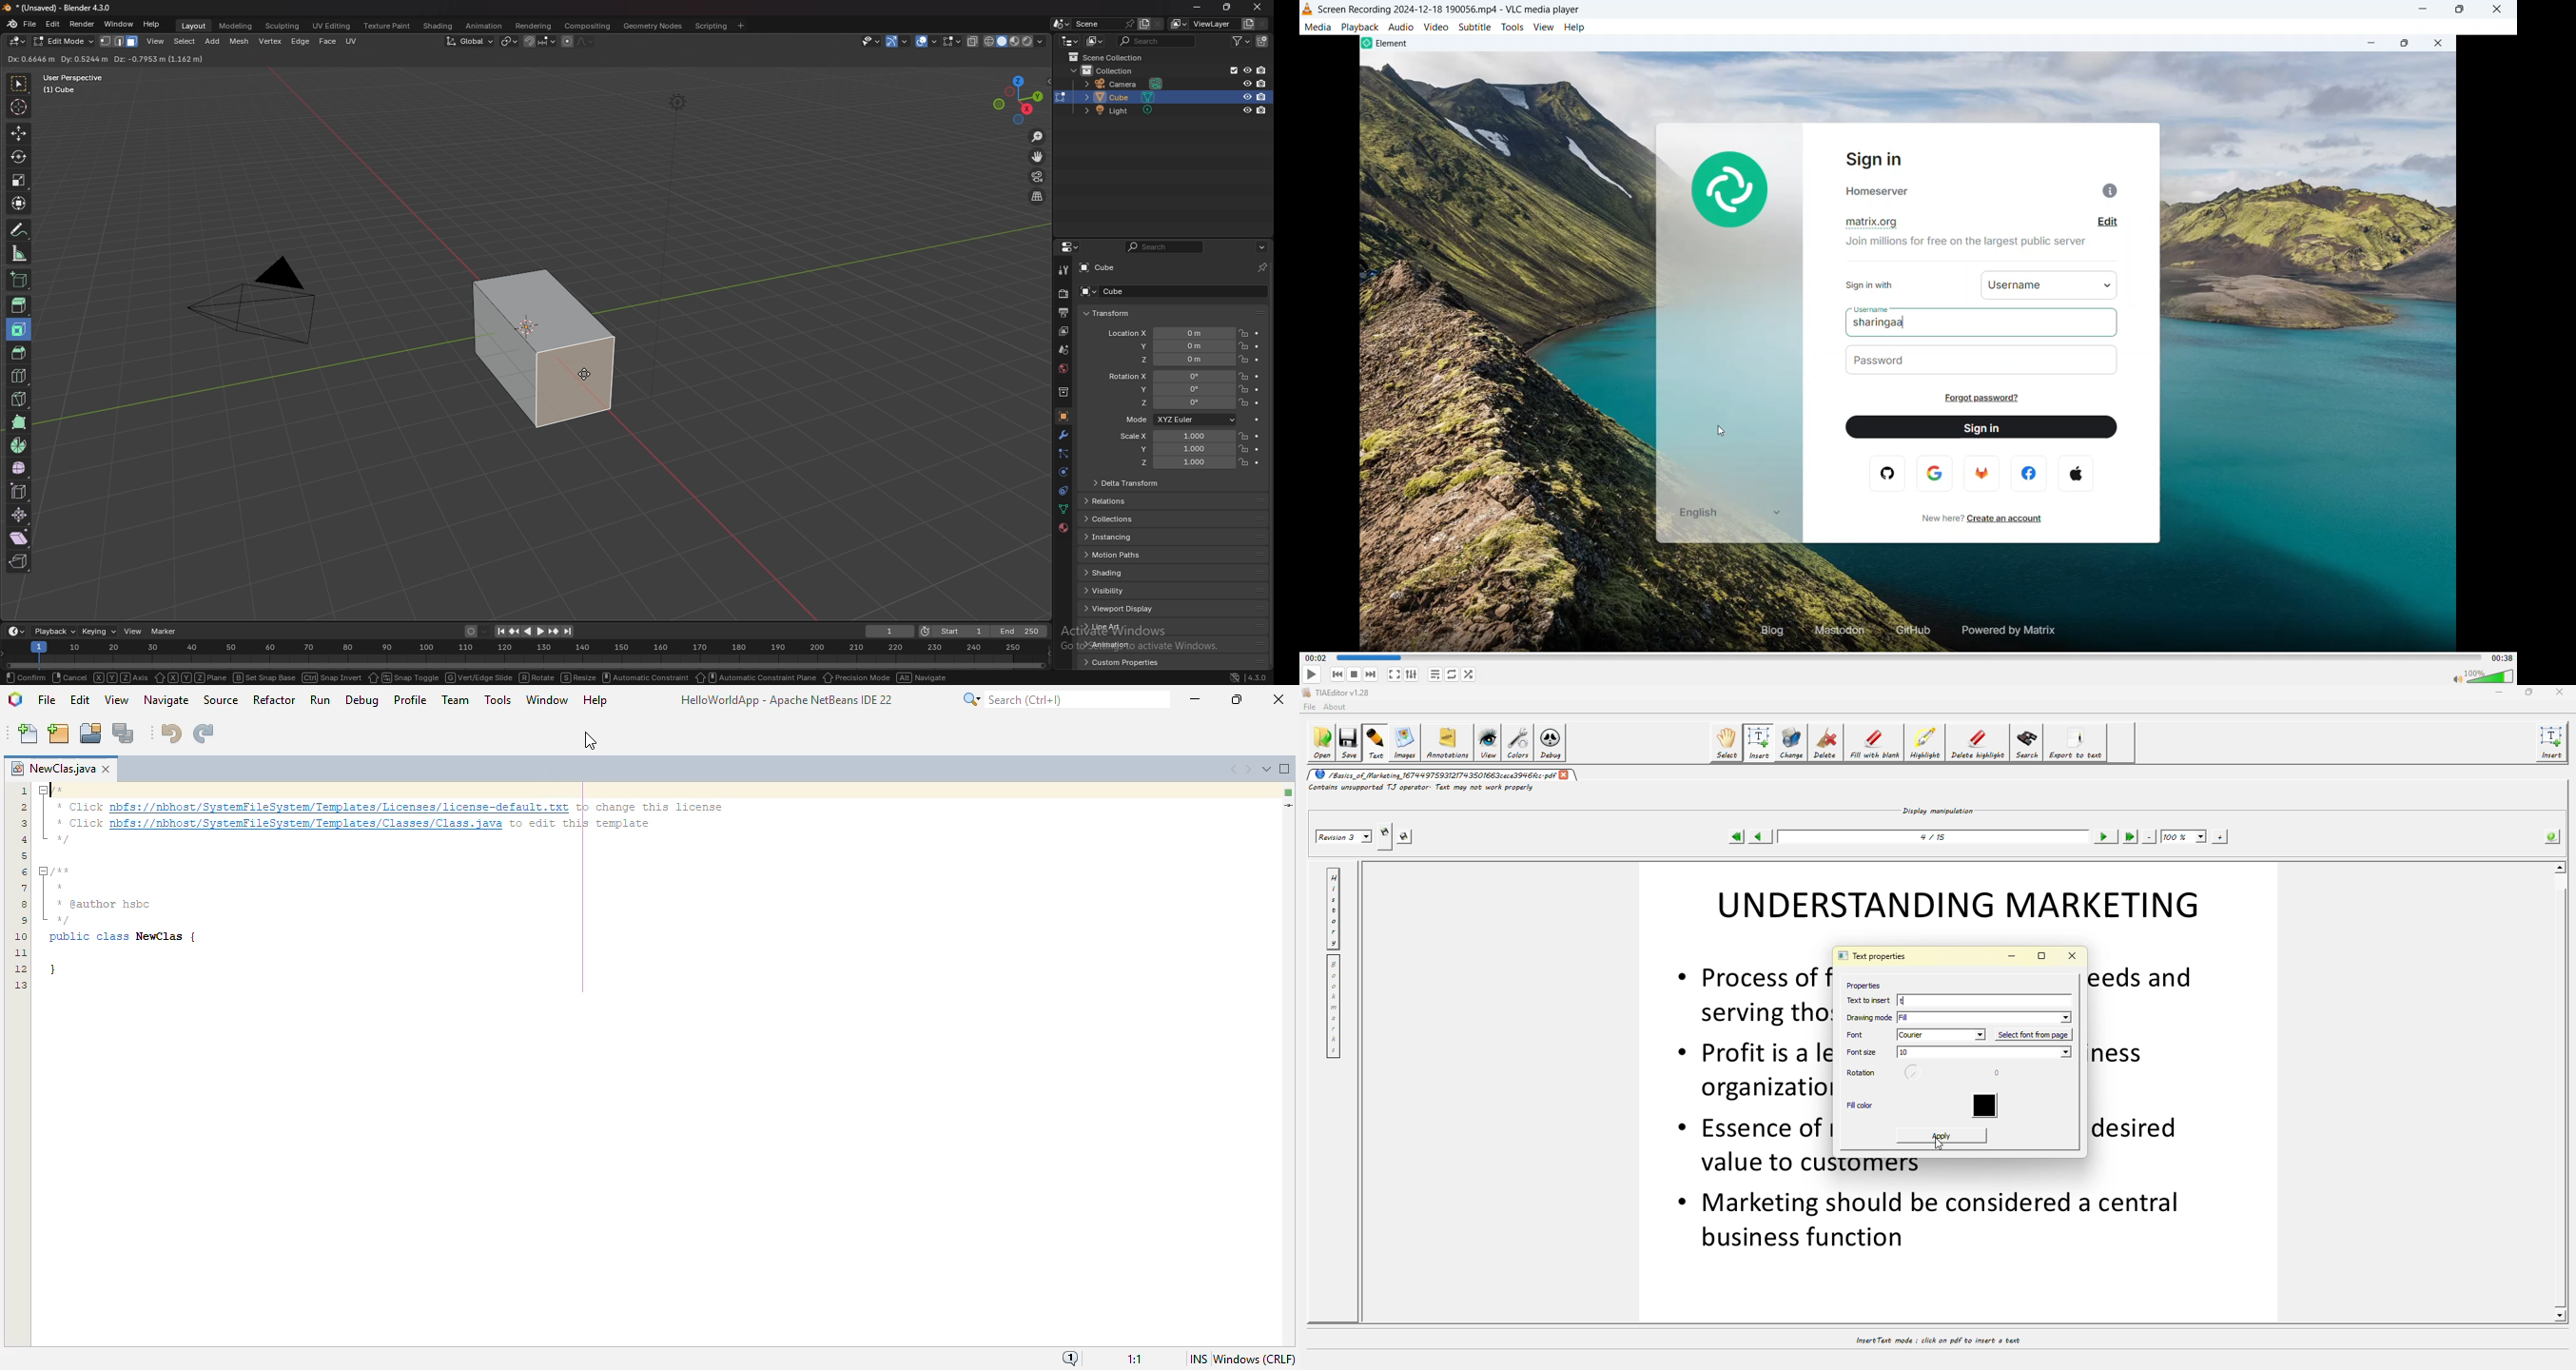 Image resolution: width=2576 pixels, height=1372 pixels. I want to click on animate property, so click(1258, 390).